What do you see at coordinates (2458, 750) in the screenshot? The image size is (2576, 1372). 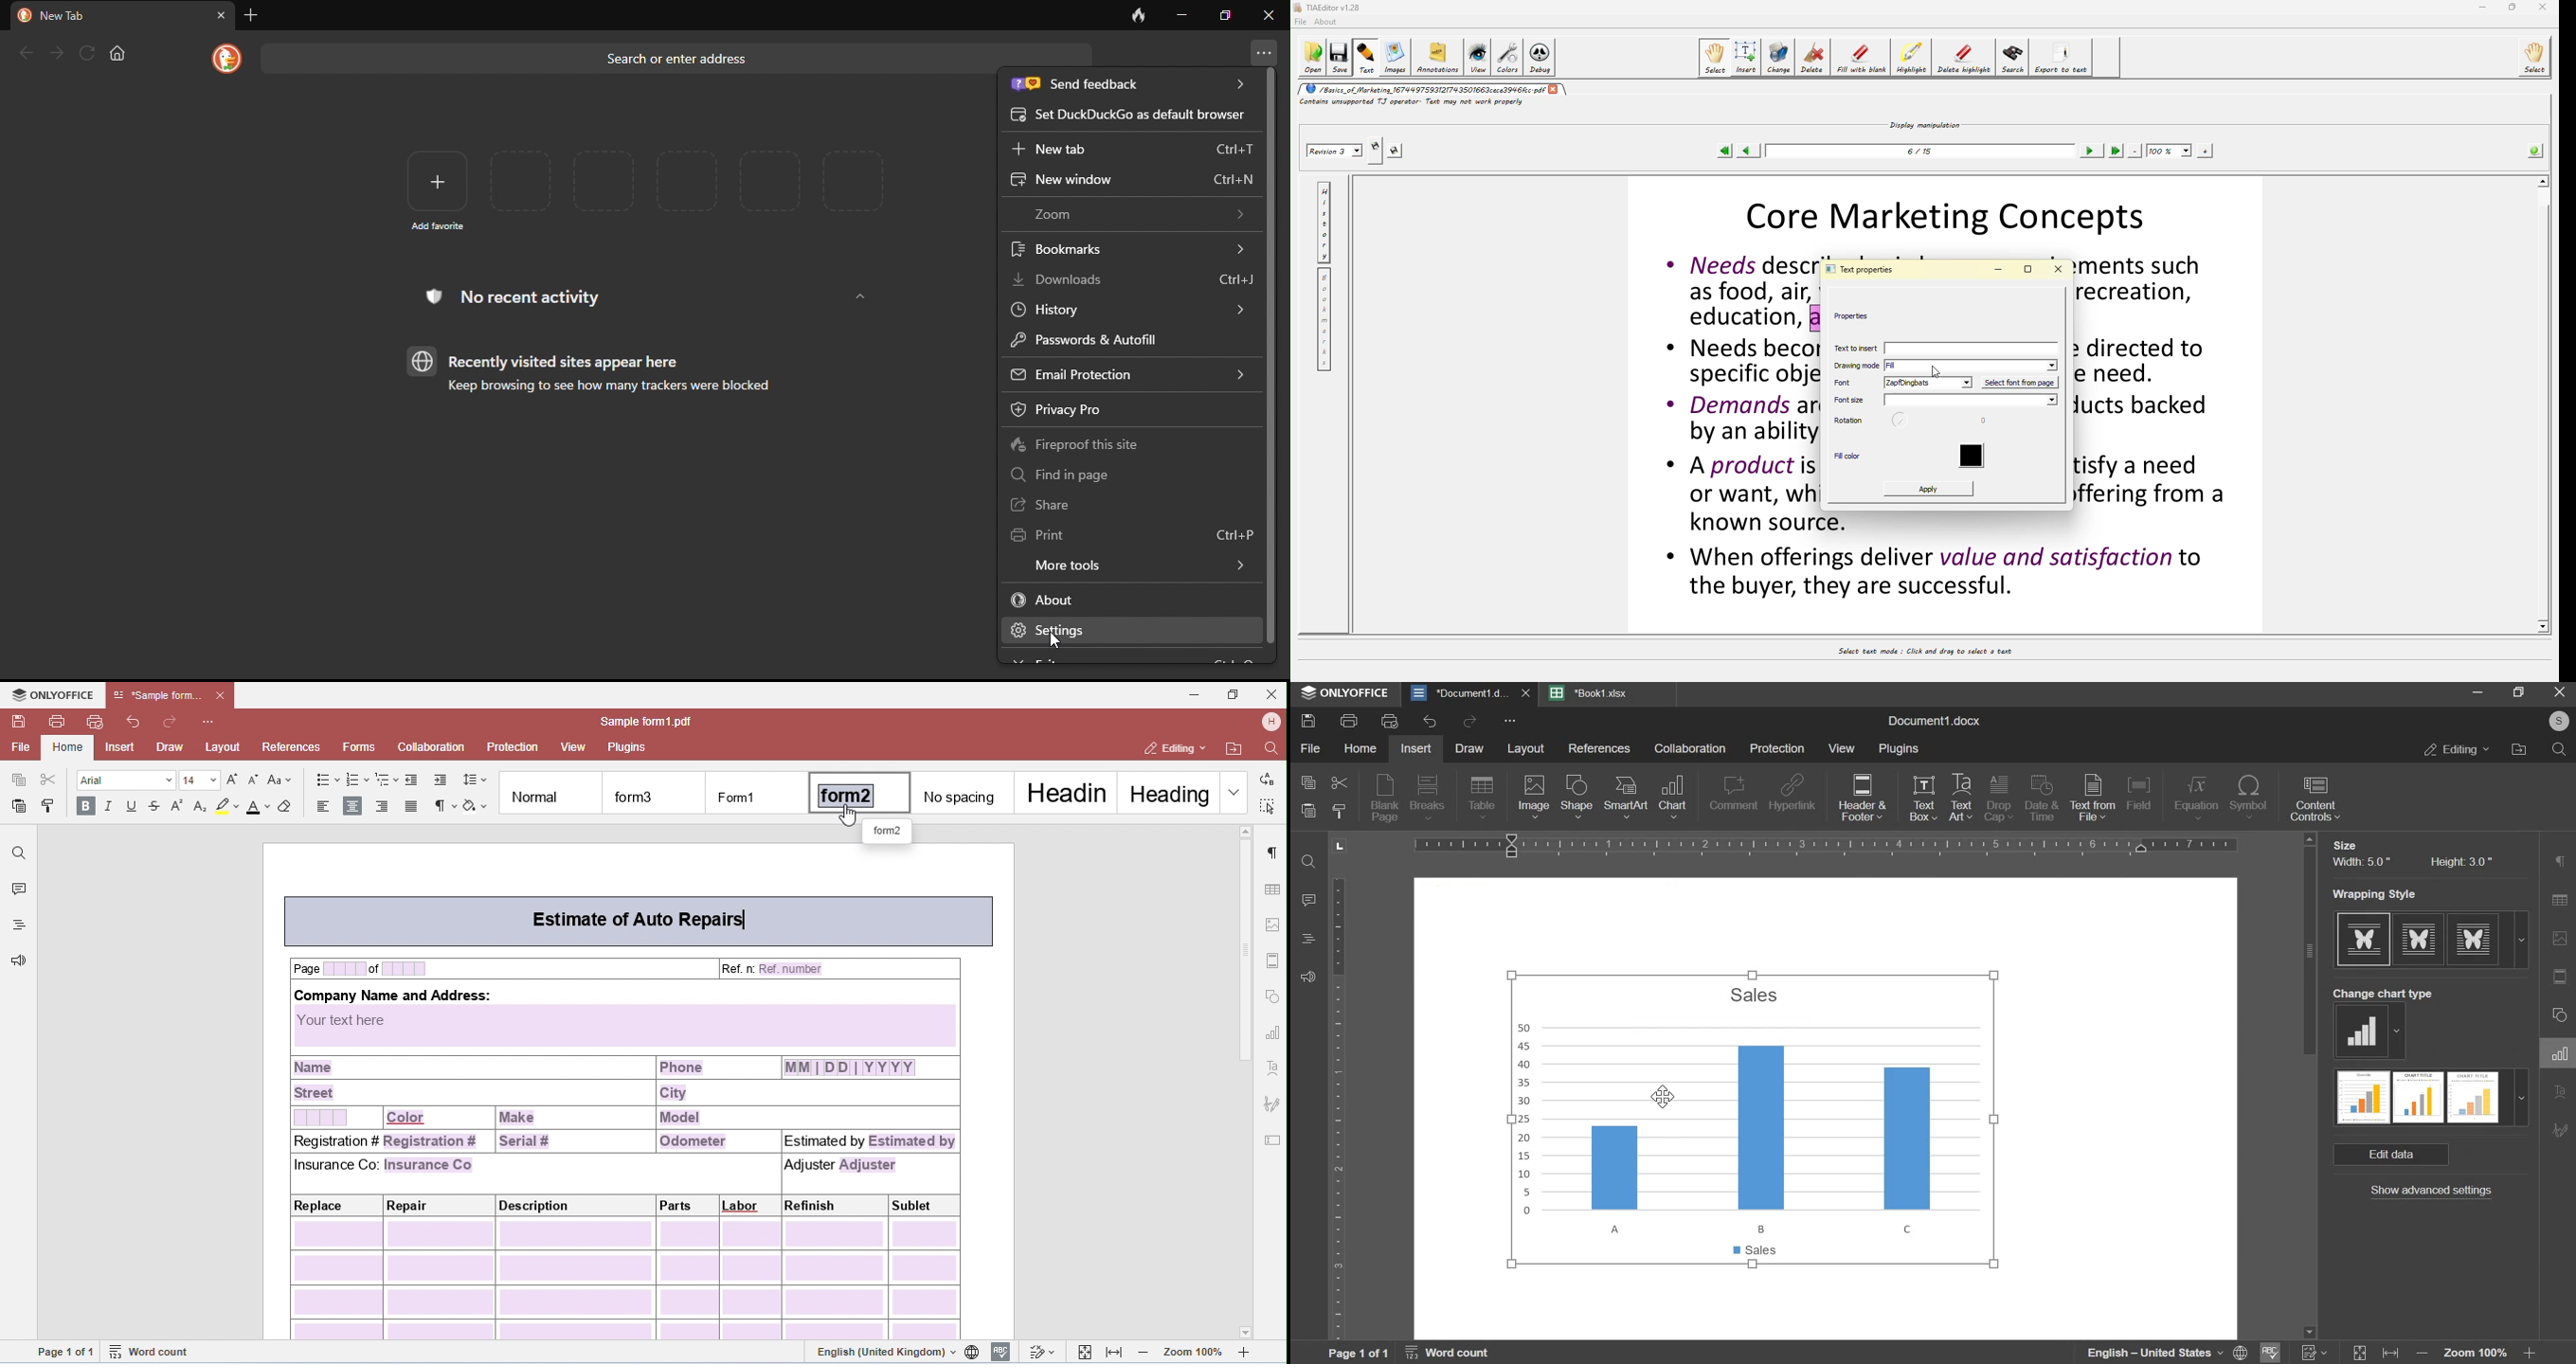 I see `editing` at bounding box center [2458, 750].